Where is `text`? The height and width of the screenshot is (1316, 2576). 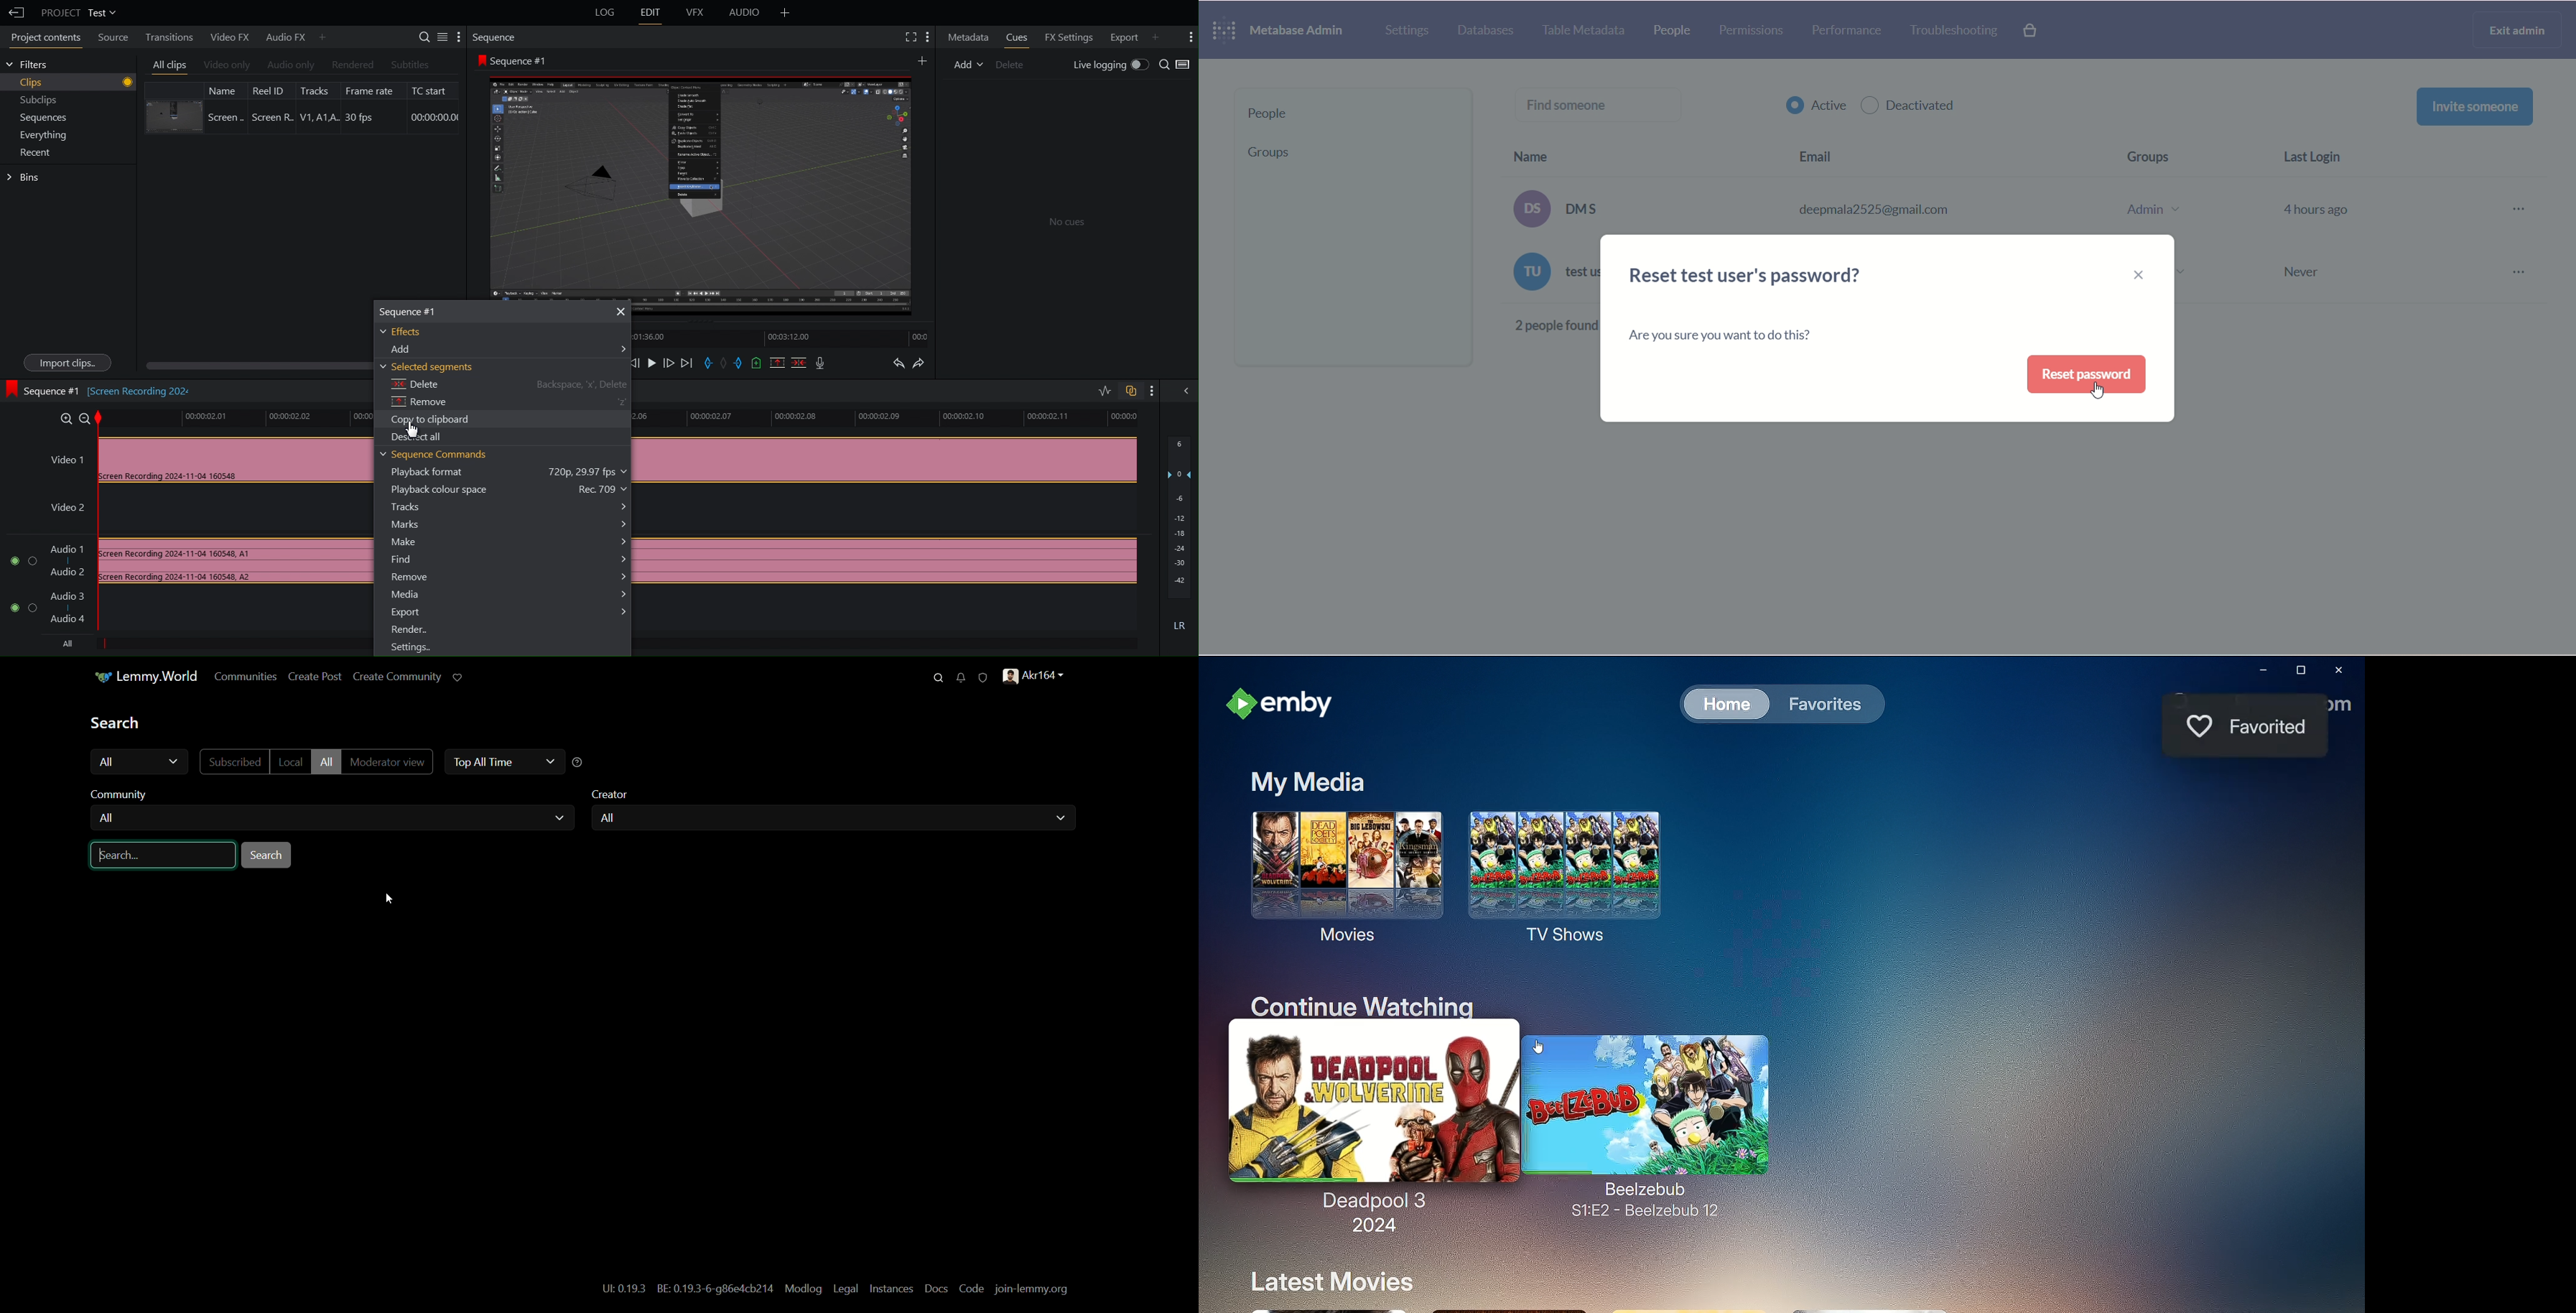
text is located at coordinates (1731, 337).